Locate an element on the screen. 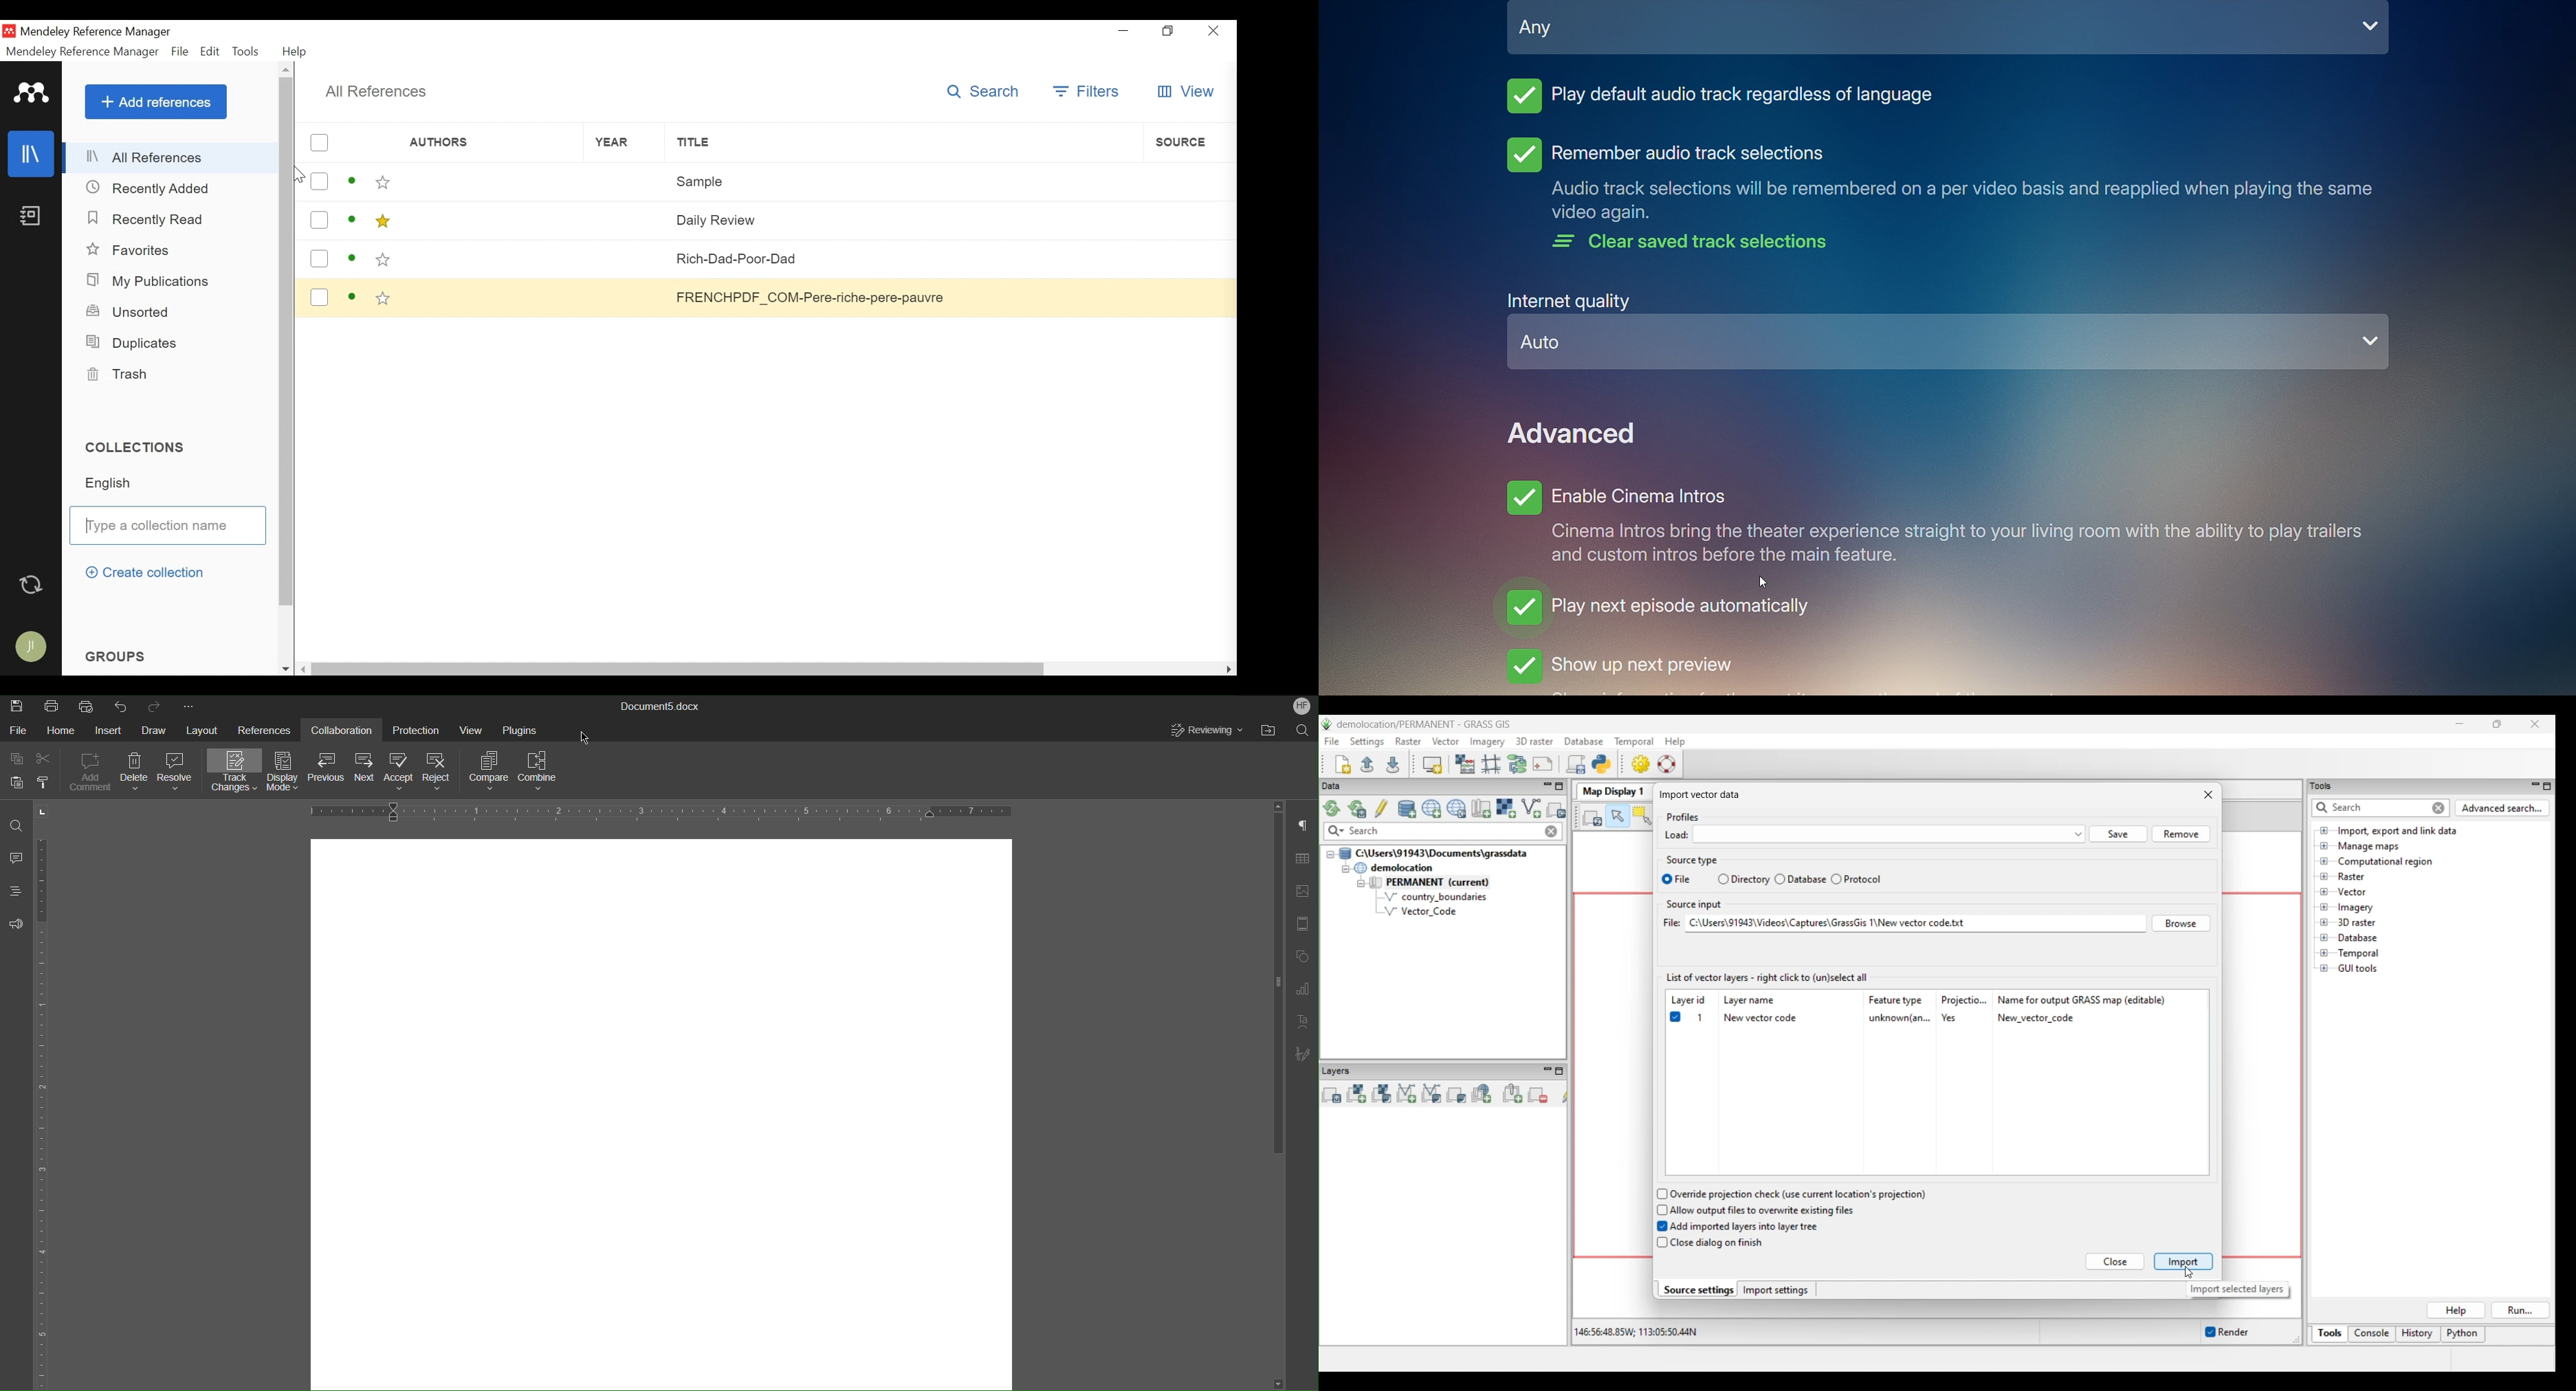 The width and height of the screenshot is (2576, 1400). Unsorted is located at coordinates (131, 310).